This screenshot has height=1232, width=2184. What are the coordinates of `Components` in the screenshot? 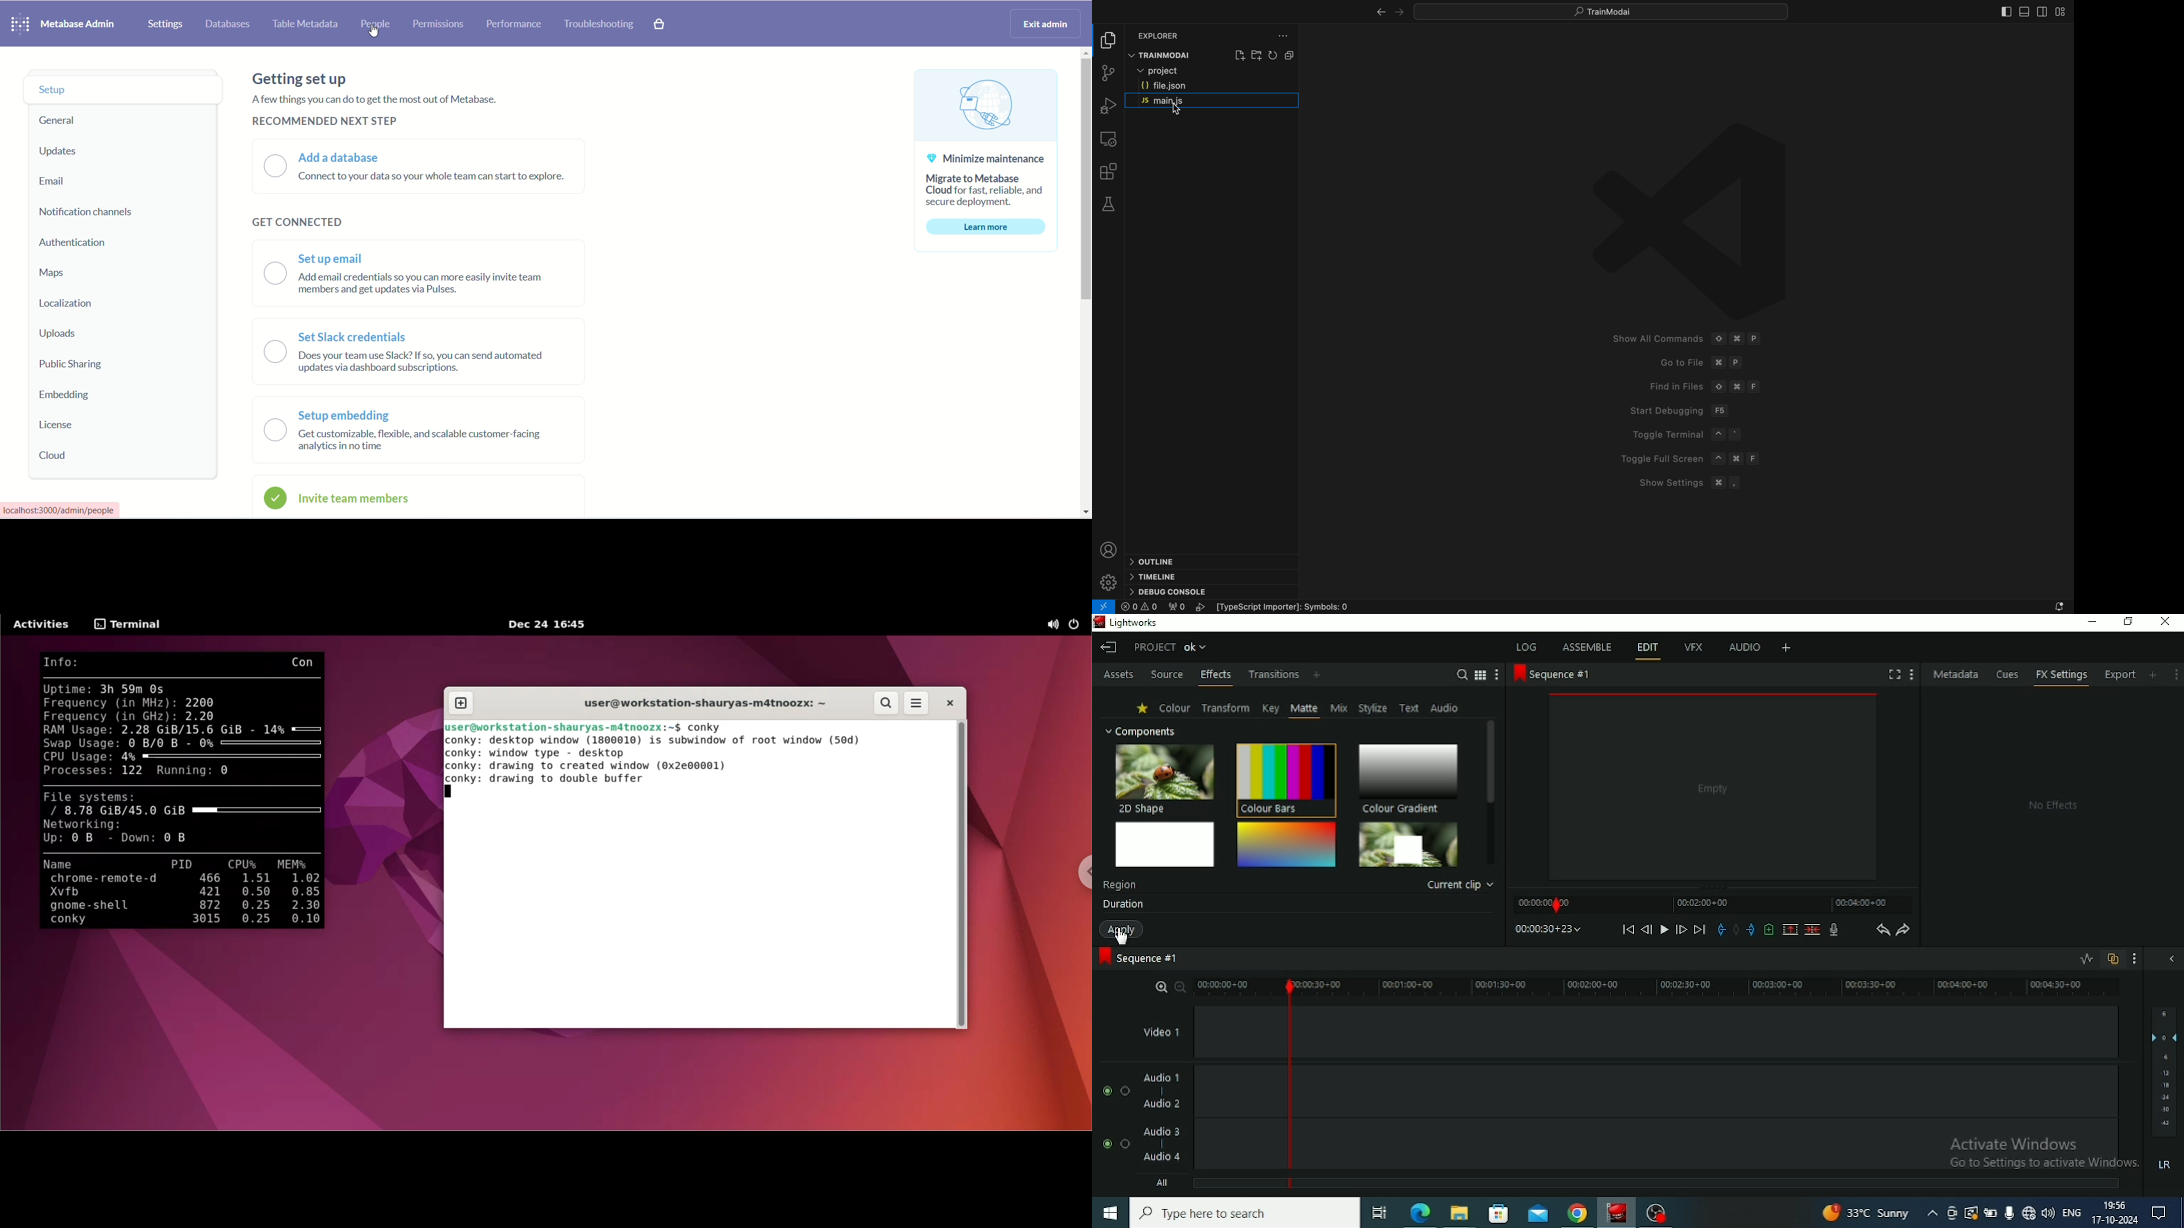 It's located at (1140, 730).